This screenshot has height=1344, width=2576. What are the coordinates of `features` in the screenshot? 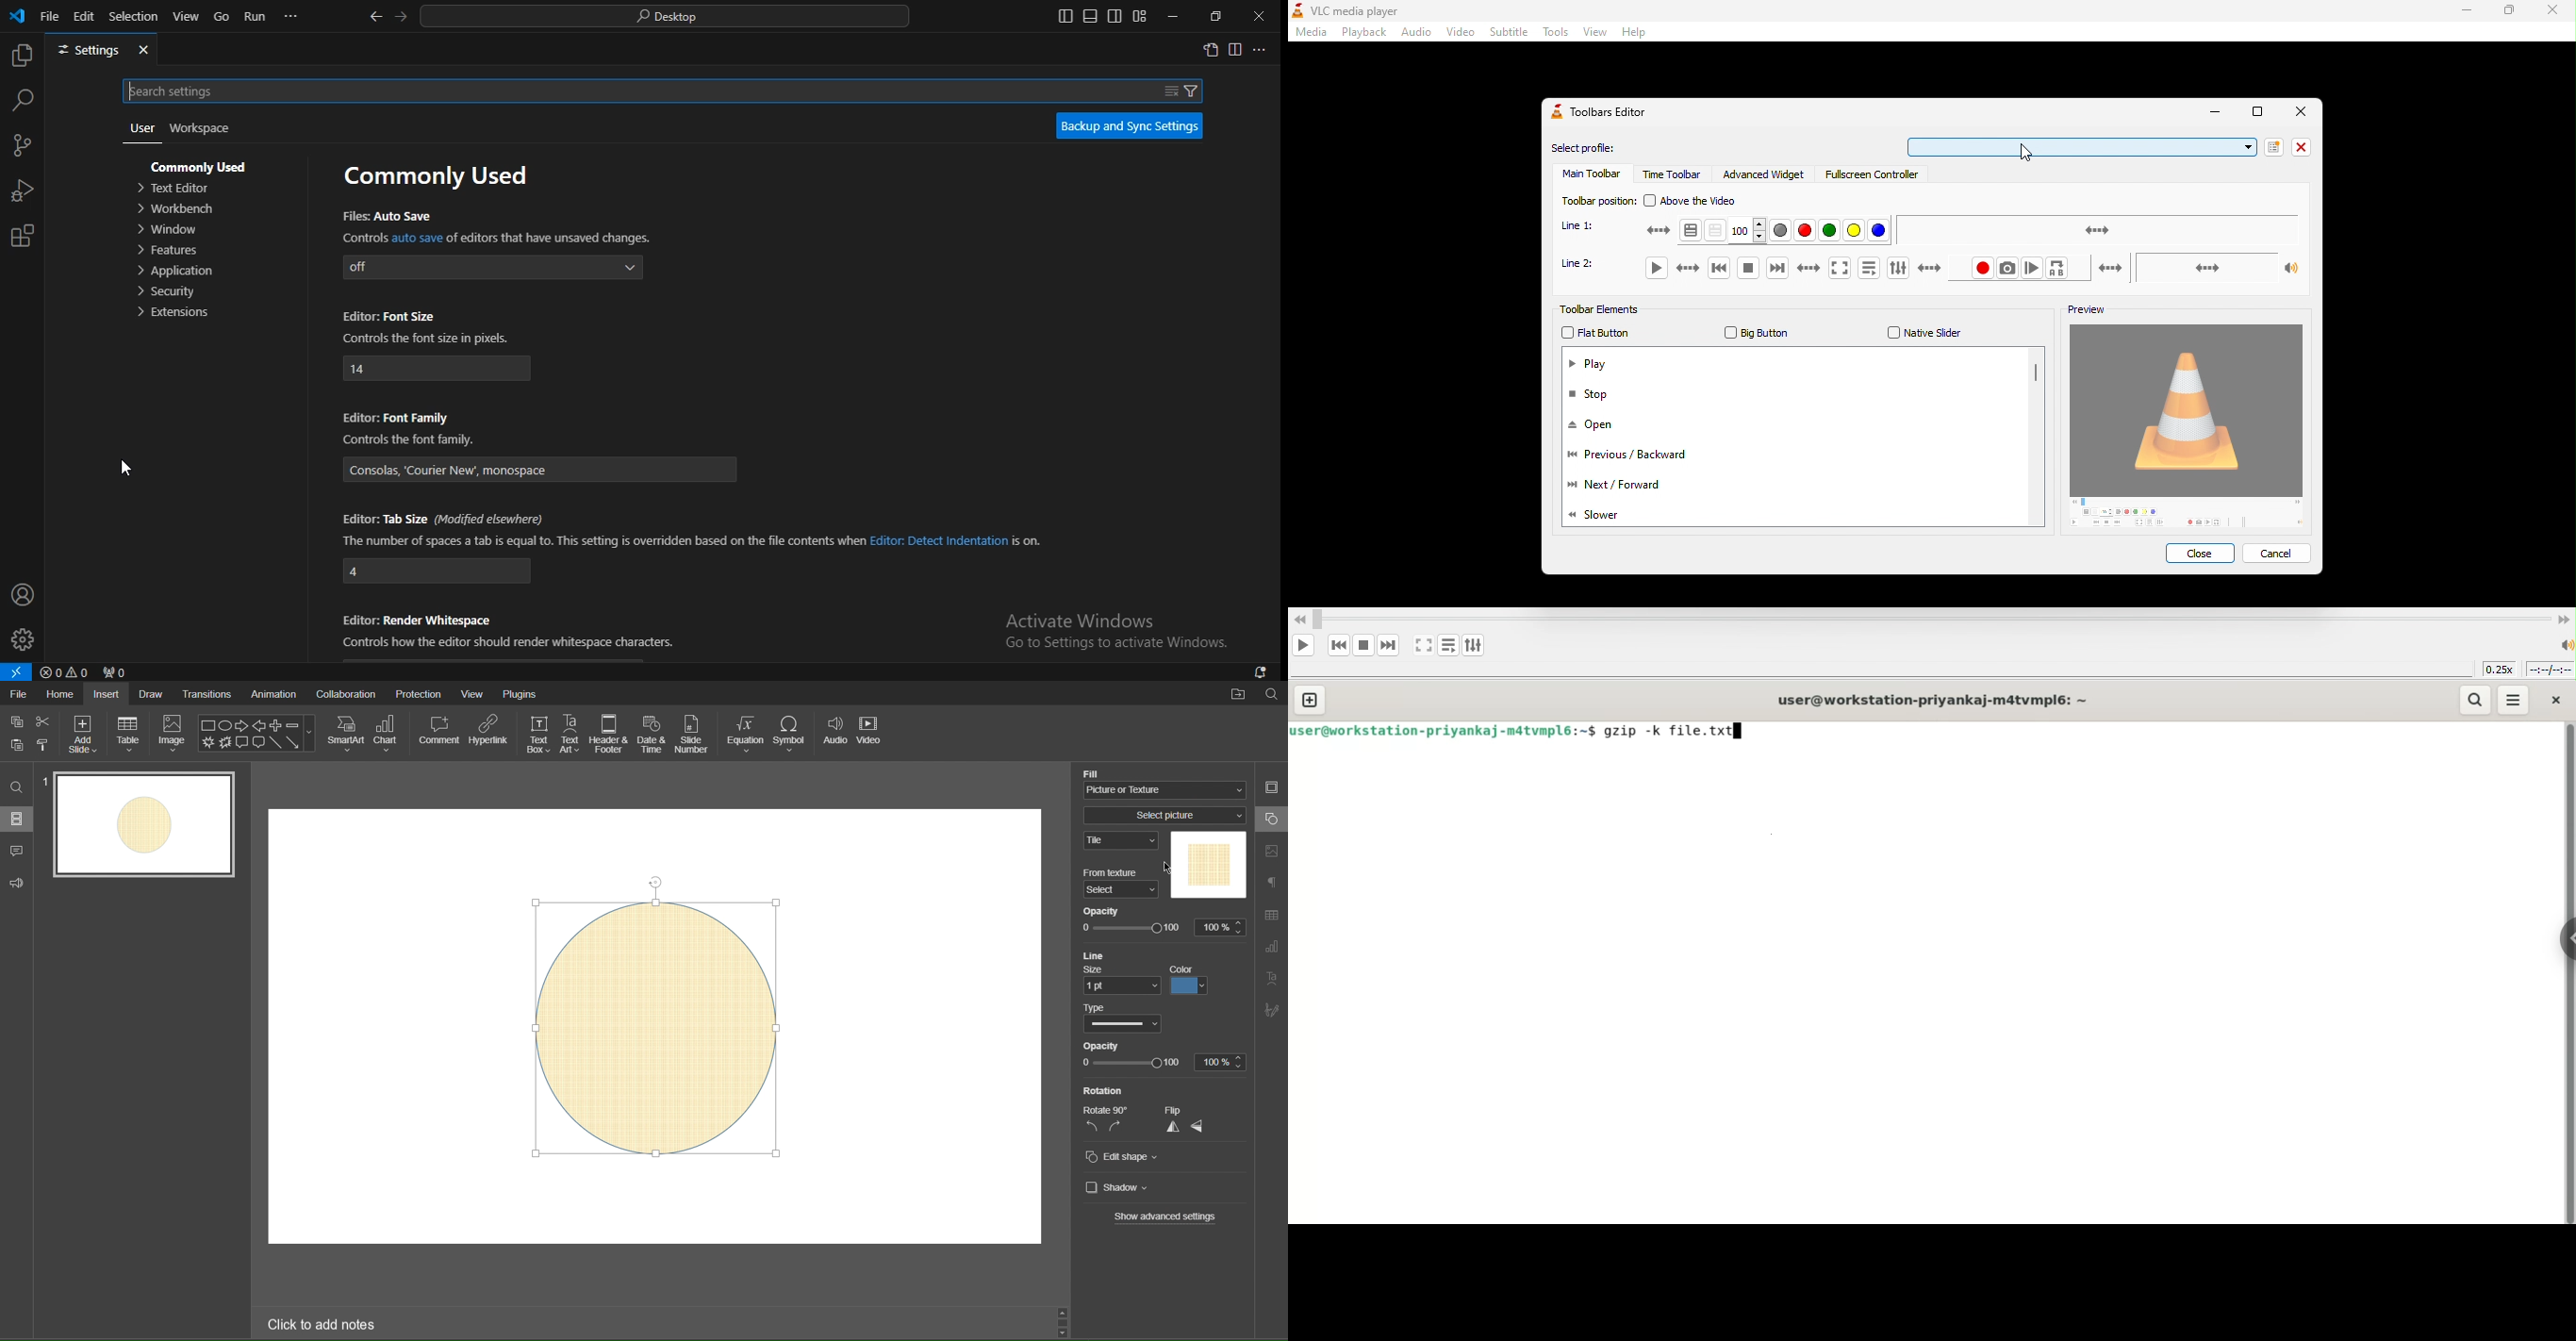 It's located at (170, 251).